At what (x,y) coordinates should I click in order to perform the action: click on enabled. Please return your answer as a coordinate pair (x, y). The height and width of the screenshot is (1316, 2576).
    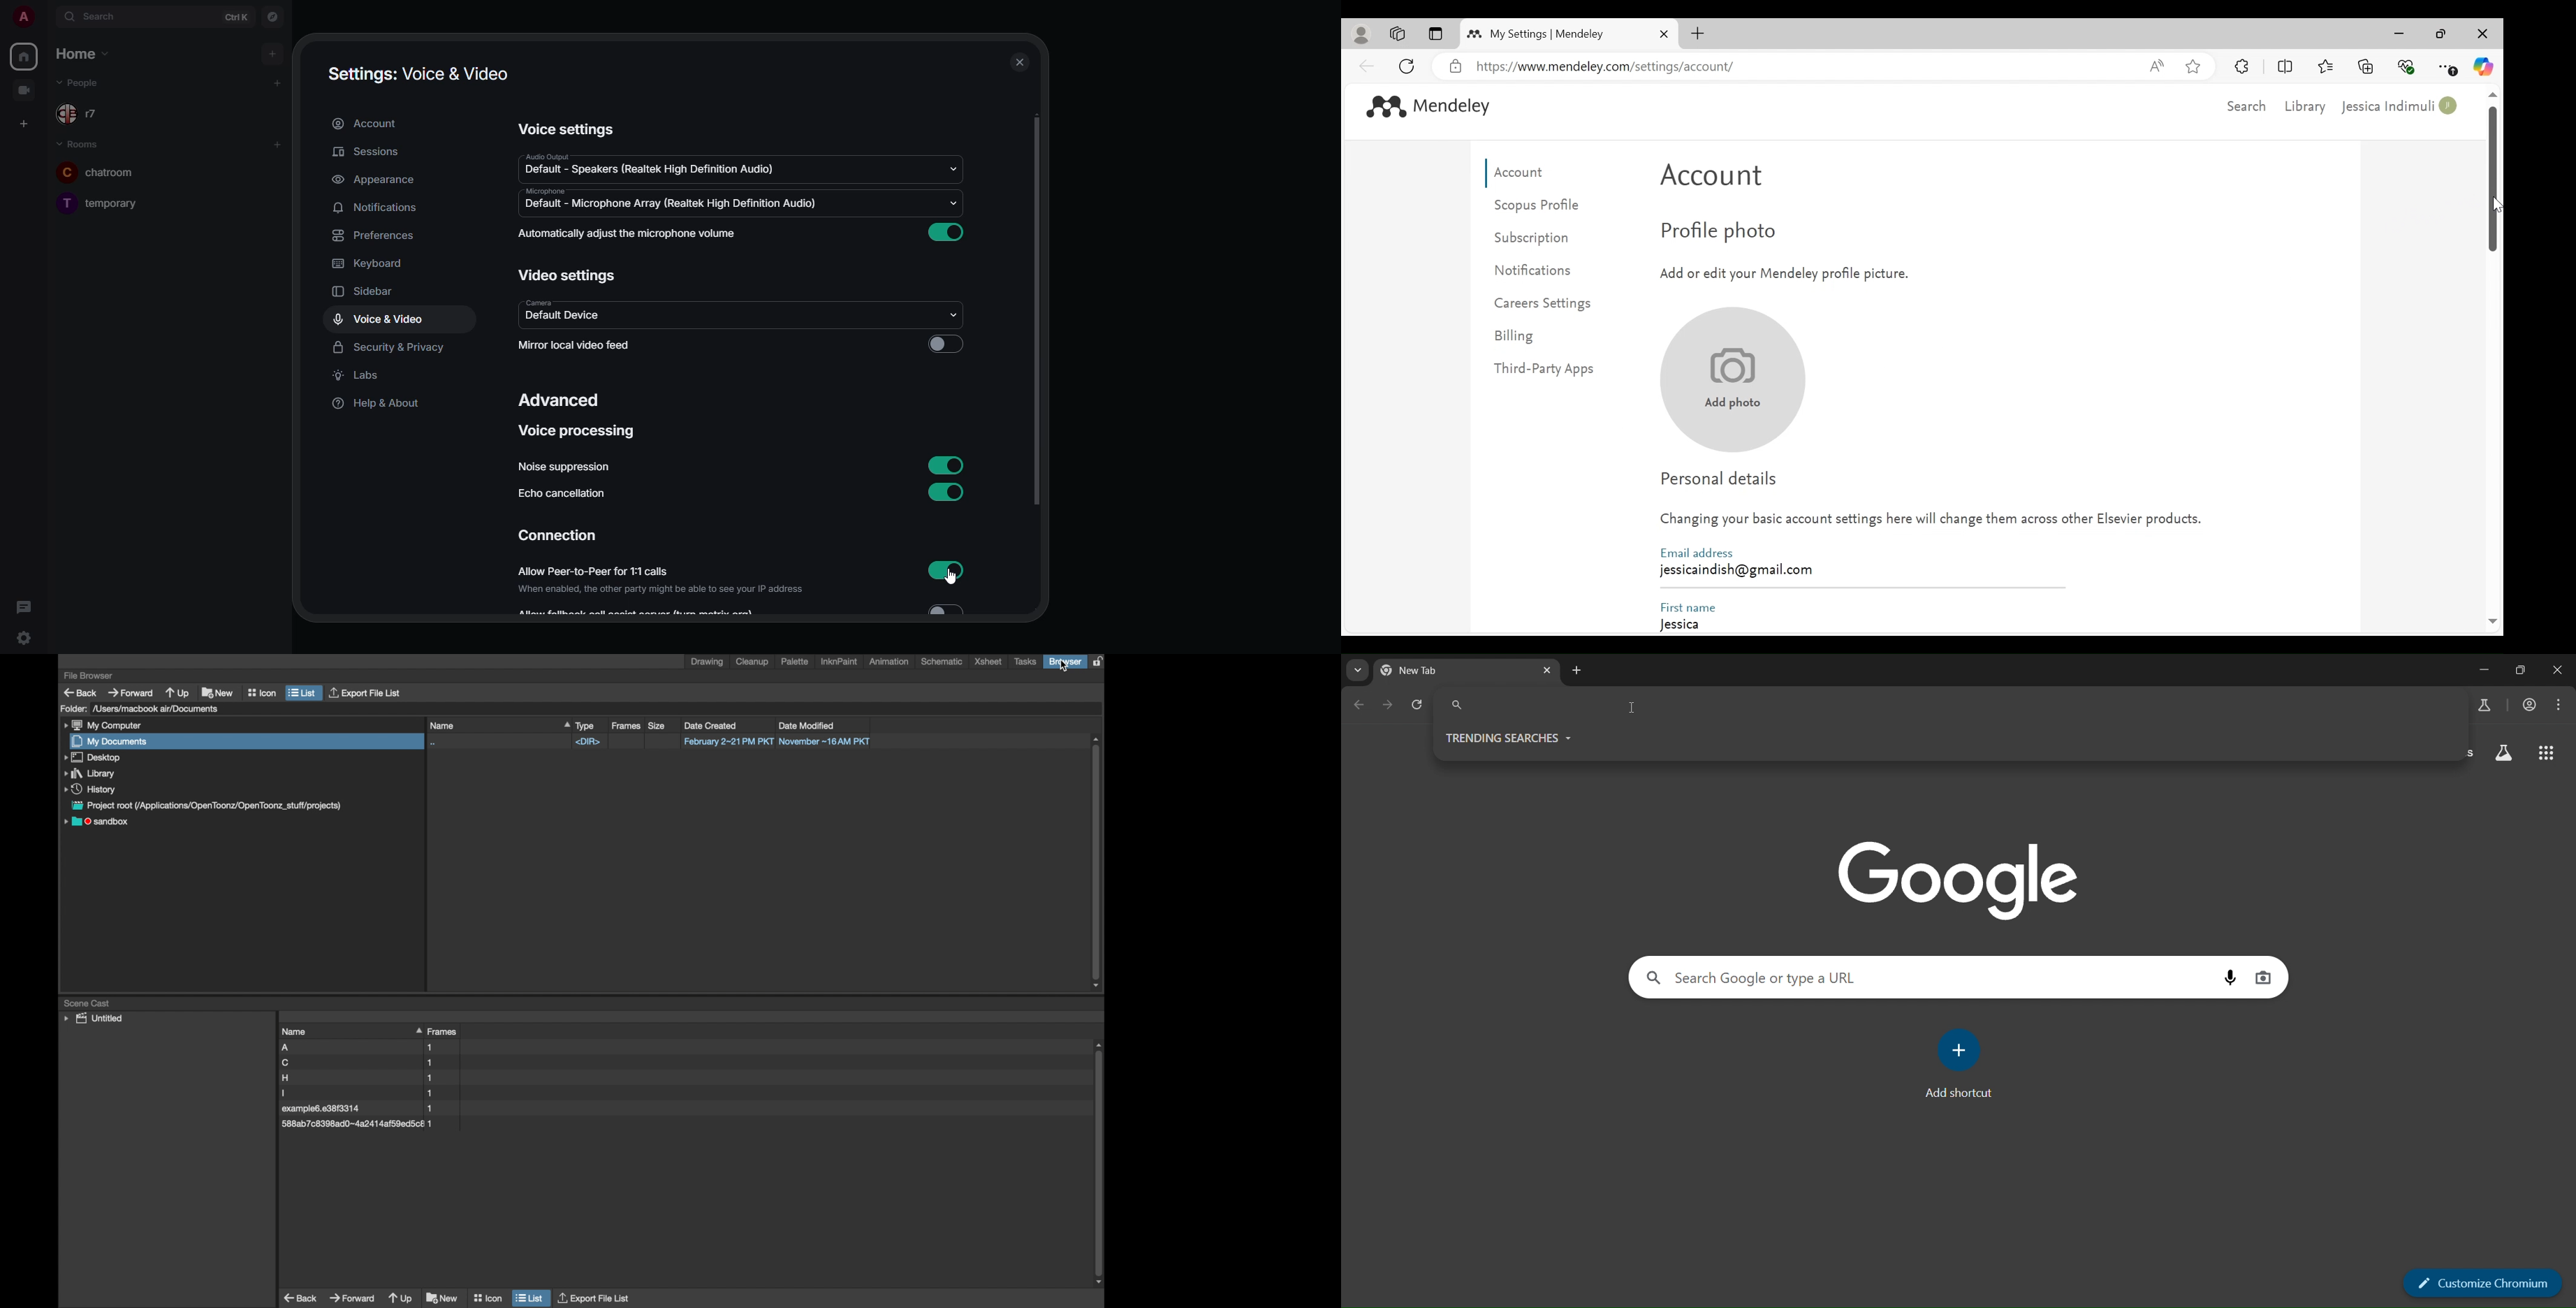
    Looking at the image, I should click on (949, 570).